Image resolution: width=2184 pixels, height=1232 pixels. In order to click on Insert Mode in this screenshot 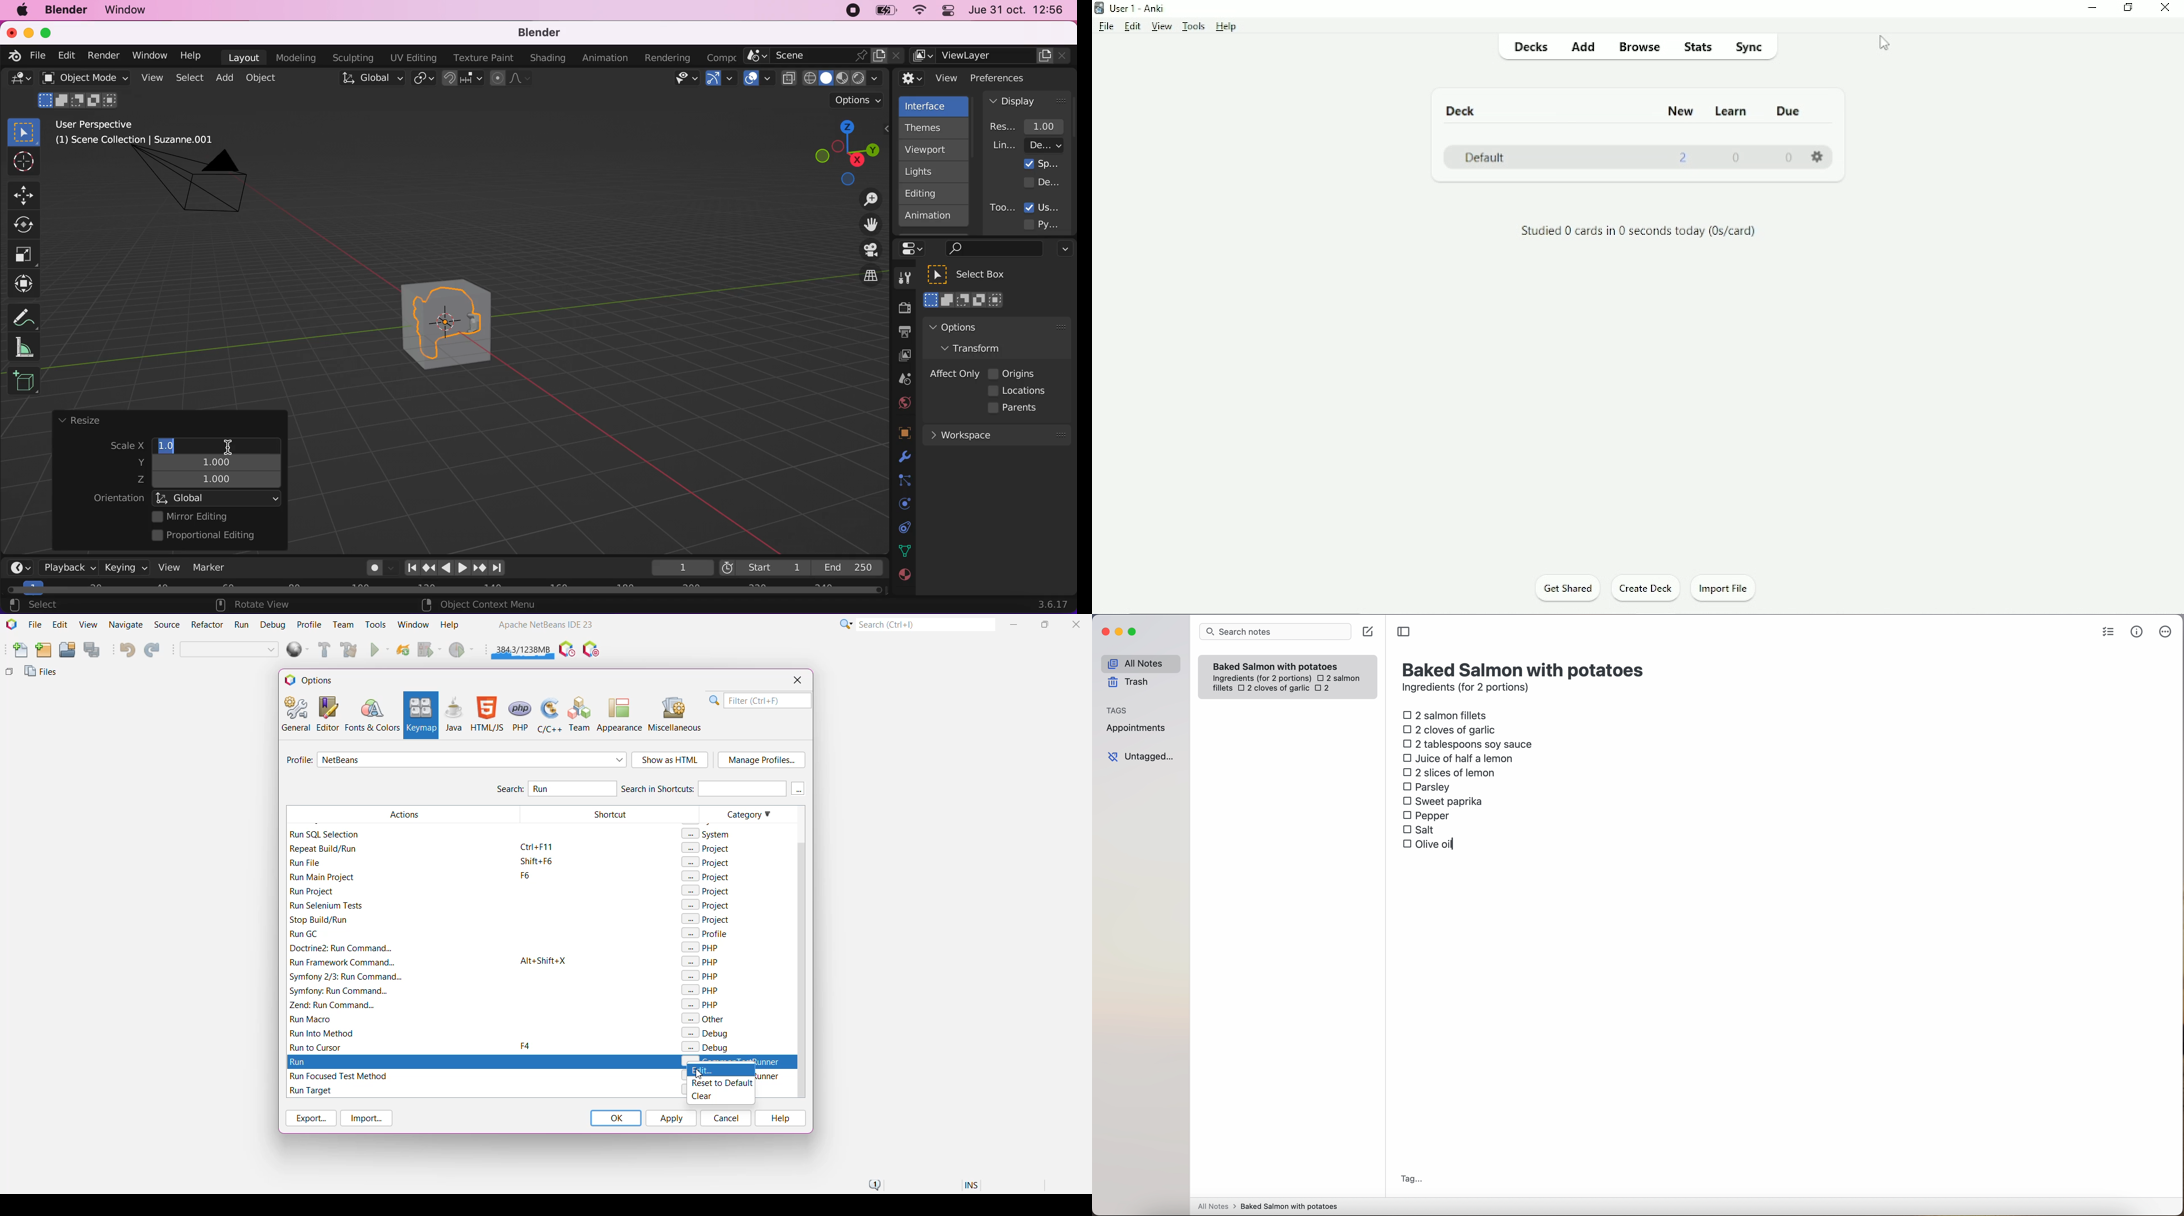, I will do `click(973, 1187)`.